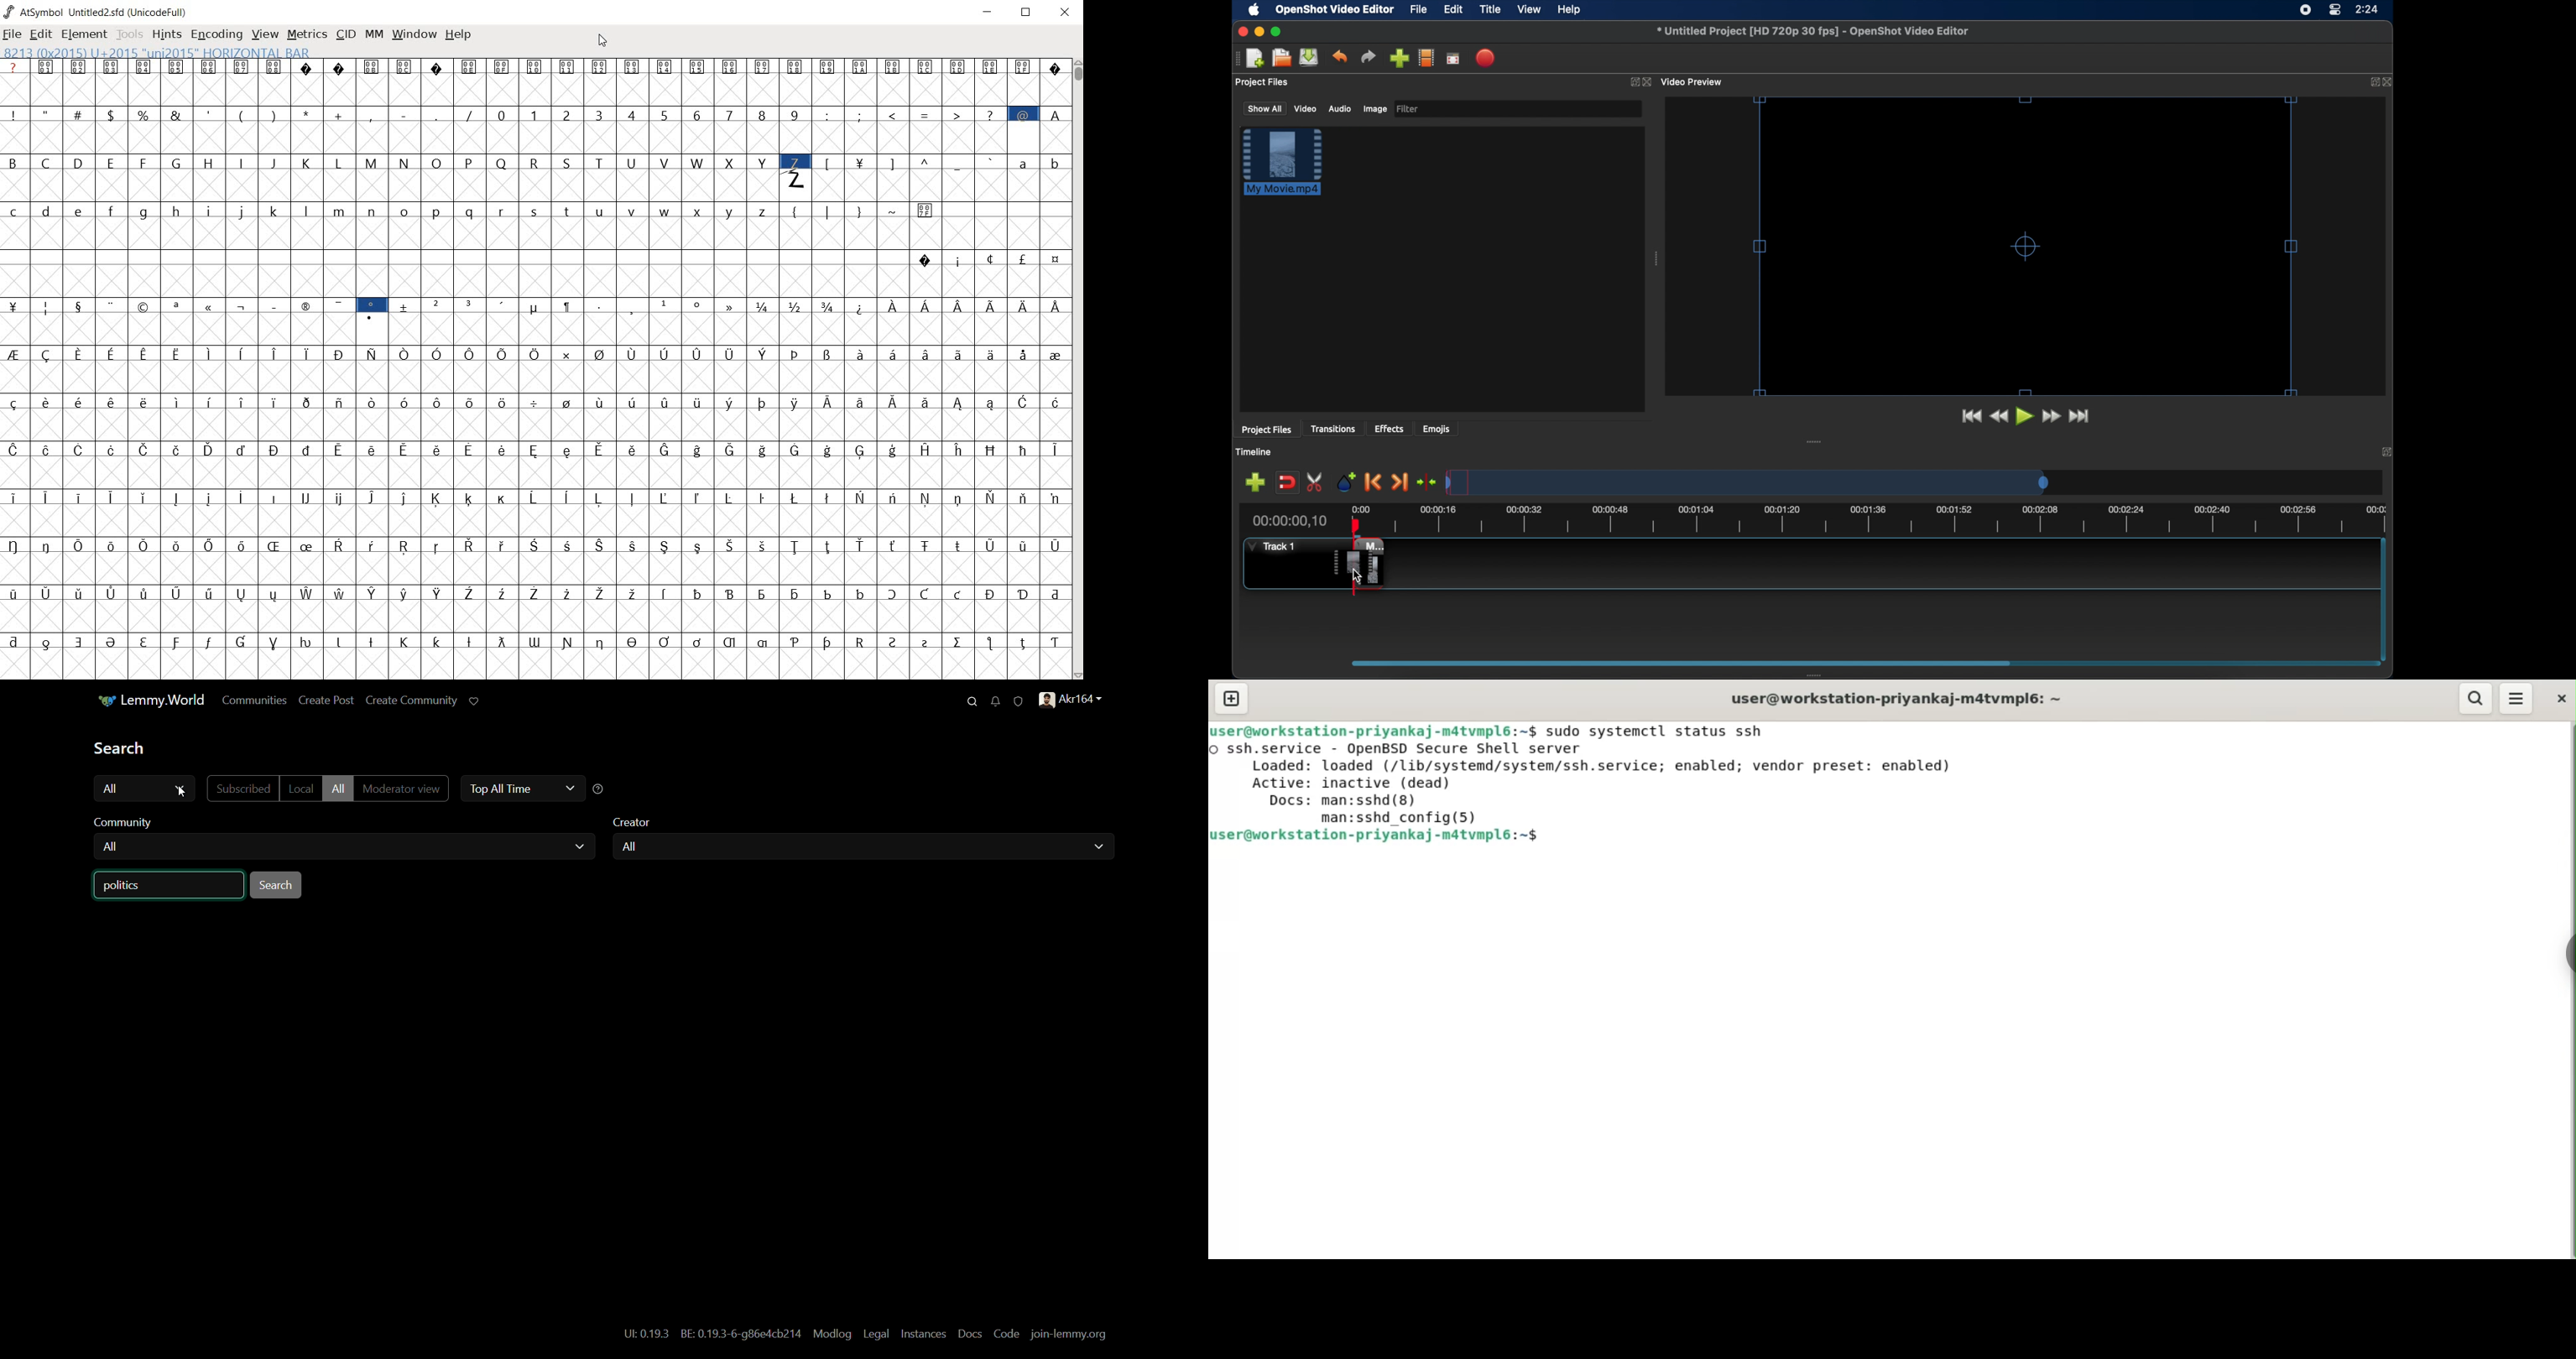  I want to click on RESTORE DOWN, so click(1029, 13).